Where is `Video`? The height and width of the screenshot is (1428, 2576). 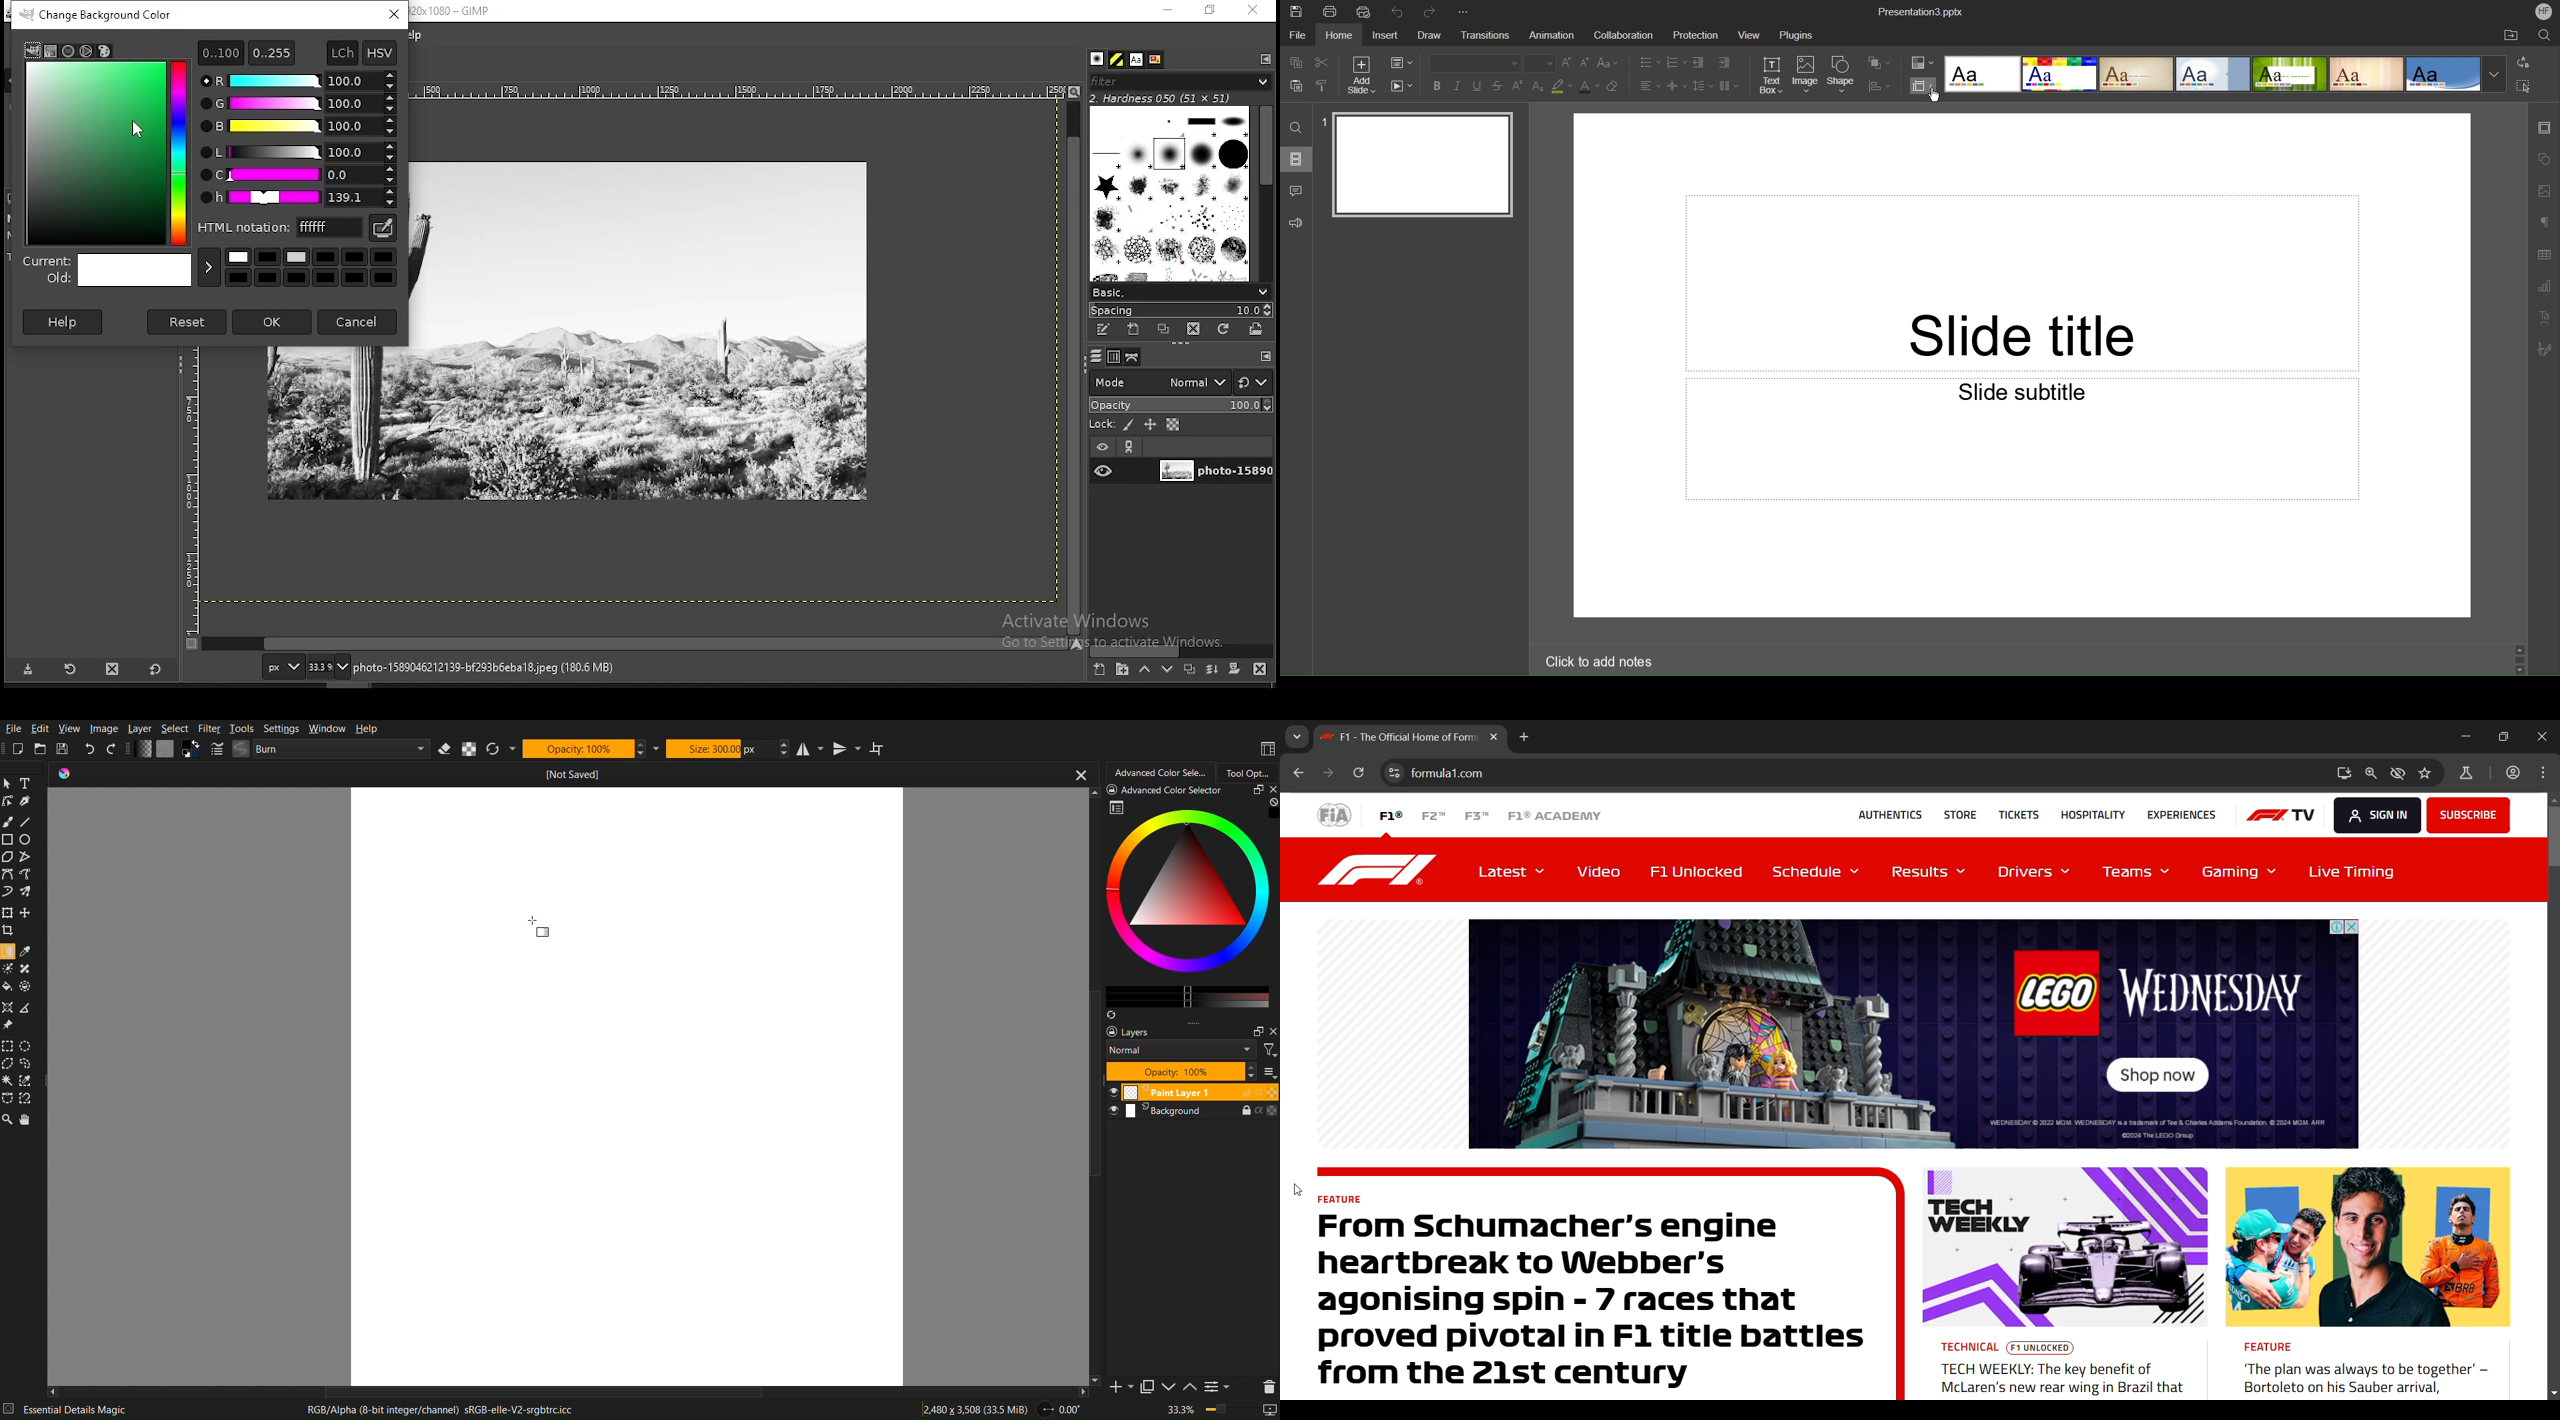 Video is located at coordinates (1599, 871).